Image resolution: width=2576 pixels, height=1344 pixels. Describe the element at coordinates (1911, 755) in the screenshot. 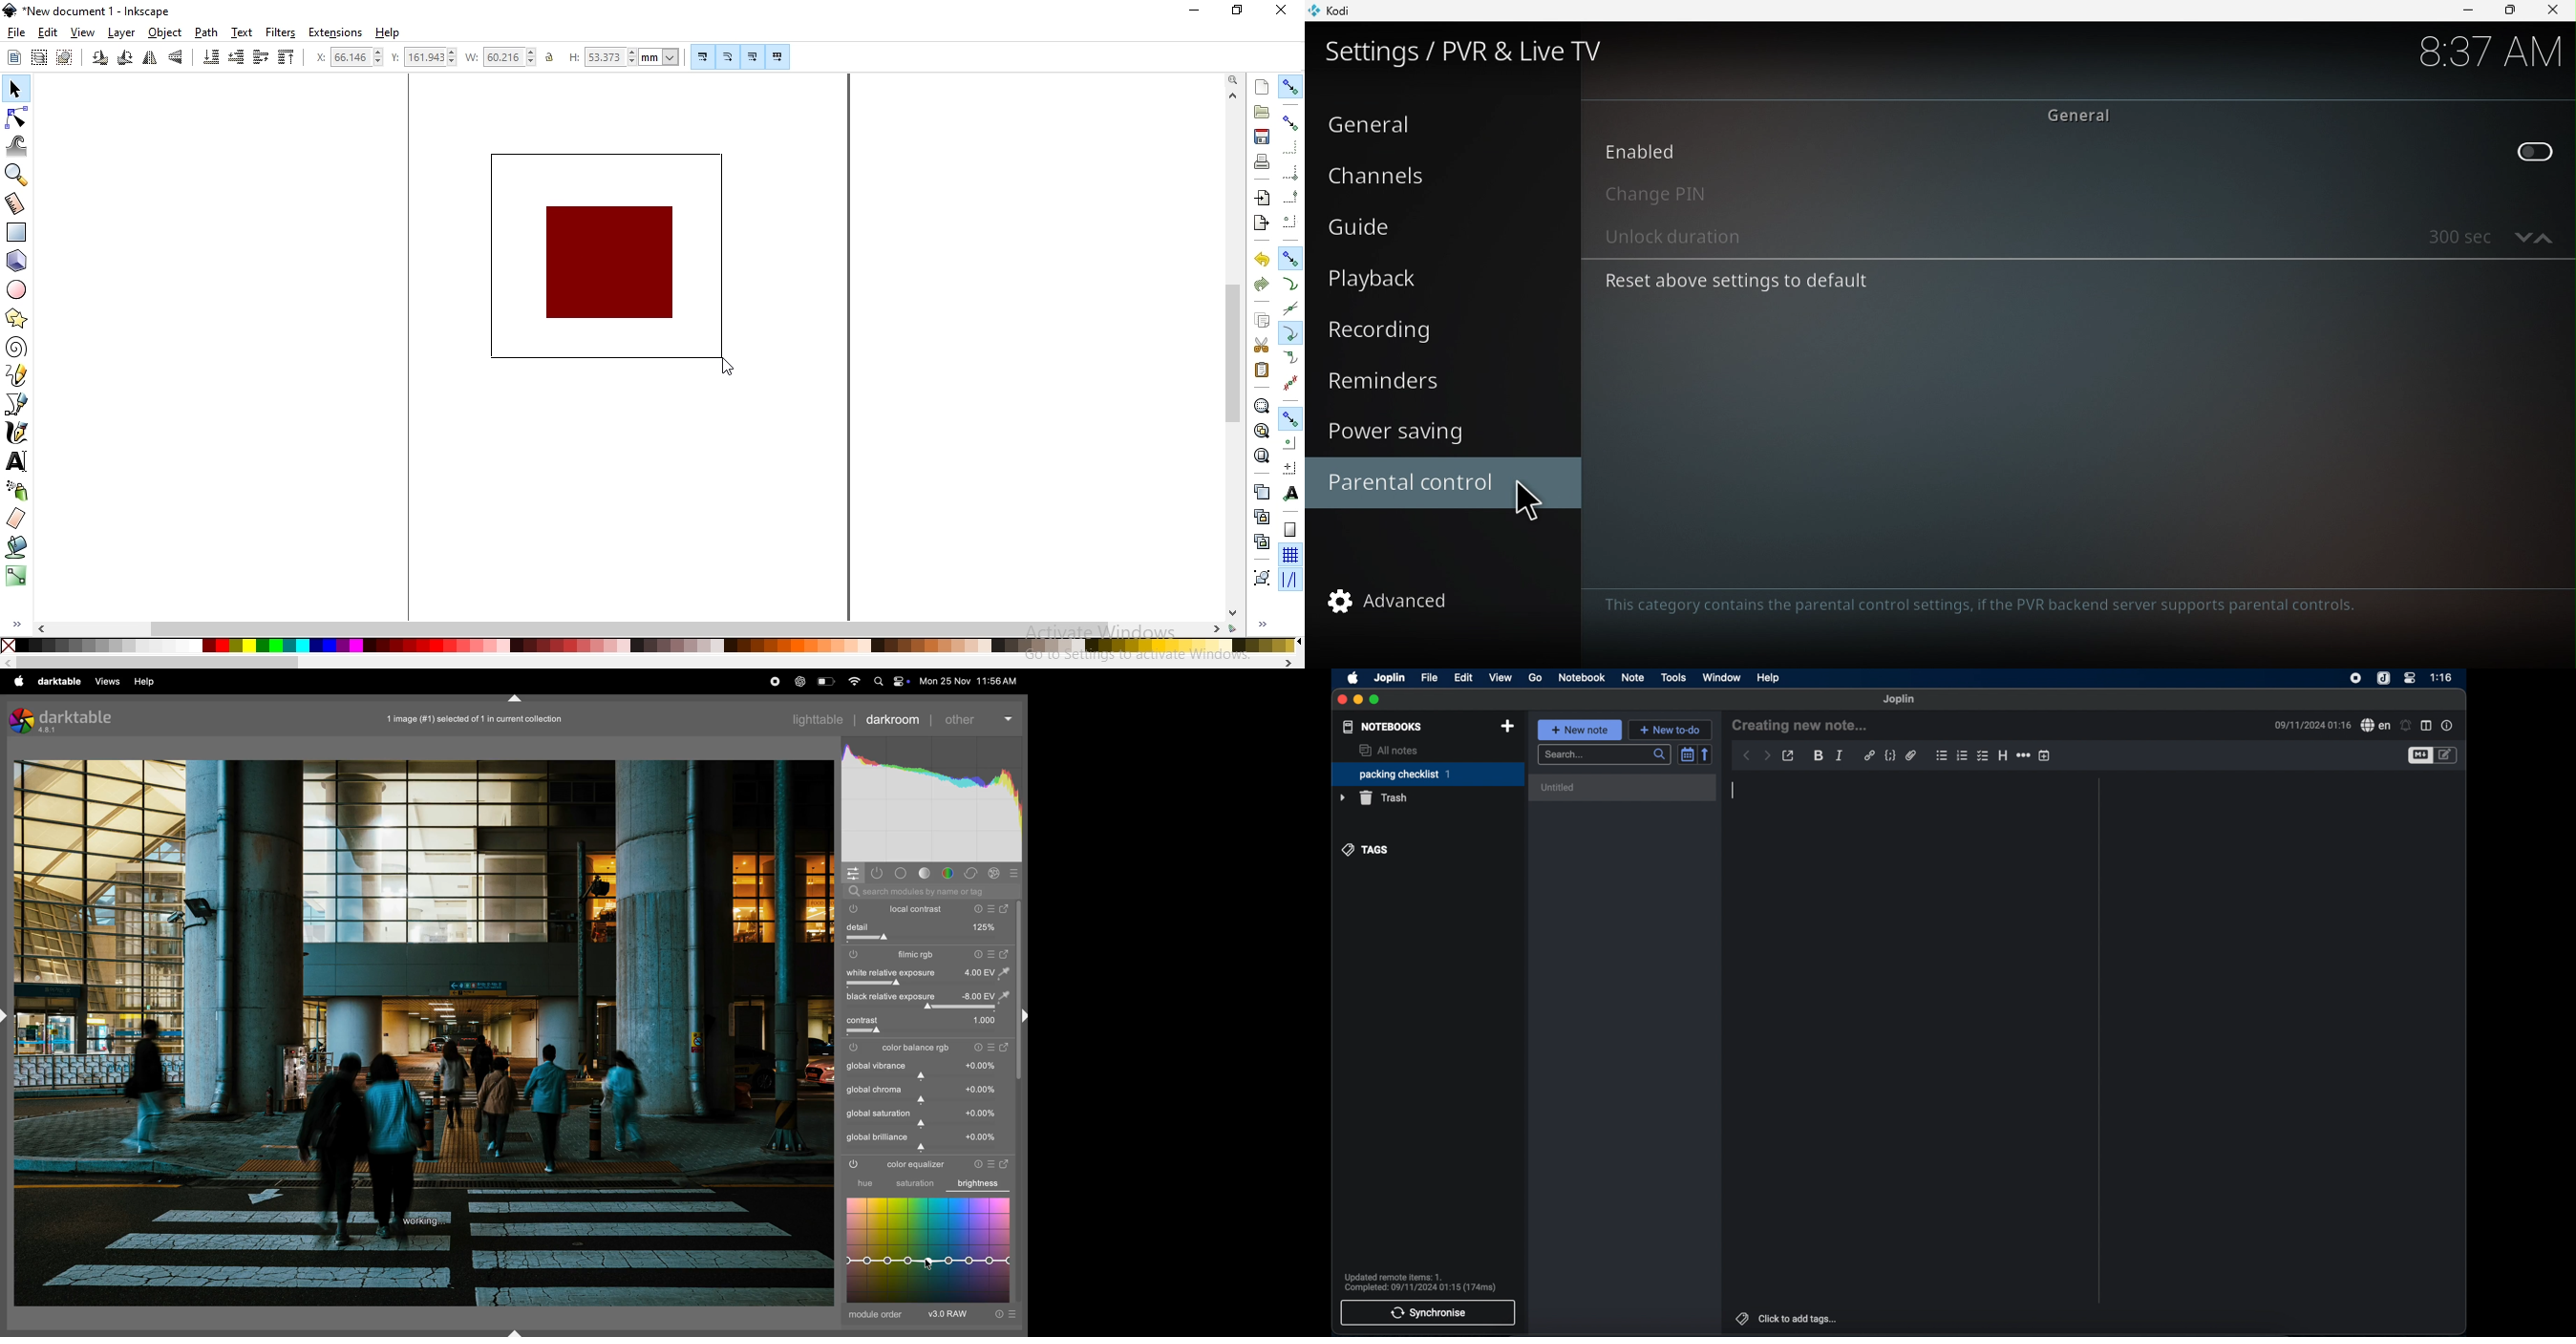

I see `attach file` at that location.